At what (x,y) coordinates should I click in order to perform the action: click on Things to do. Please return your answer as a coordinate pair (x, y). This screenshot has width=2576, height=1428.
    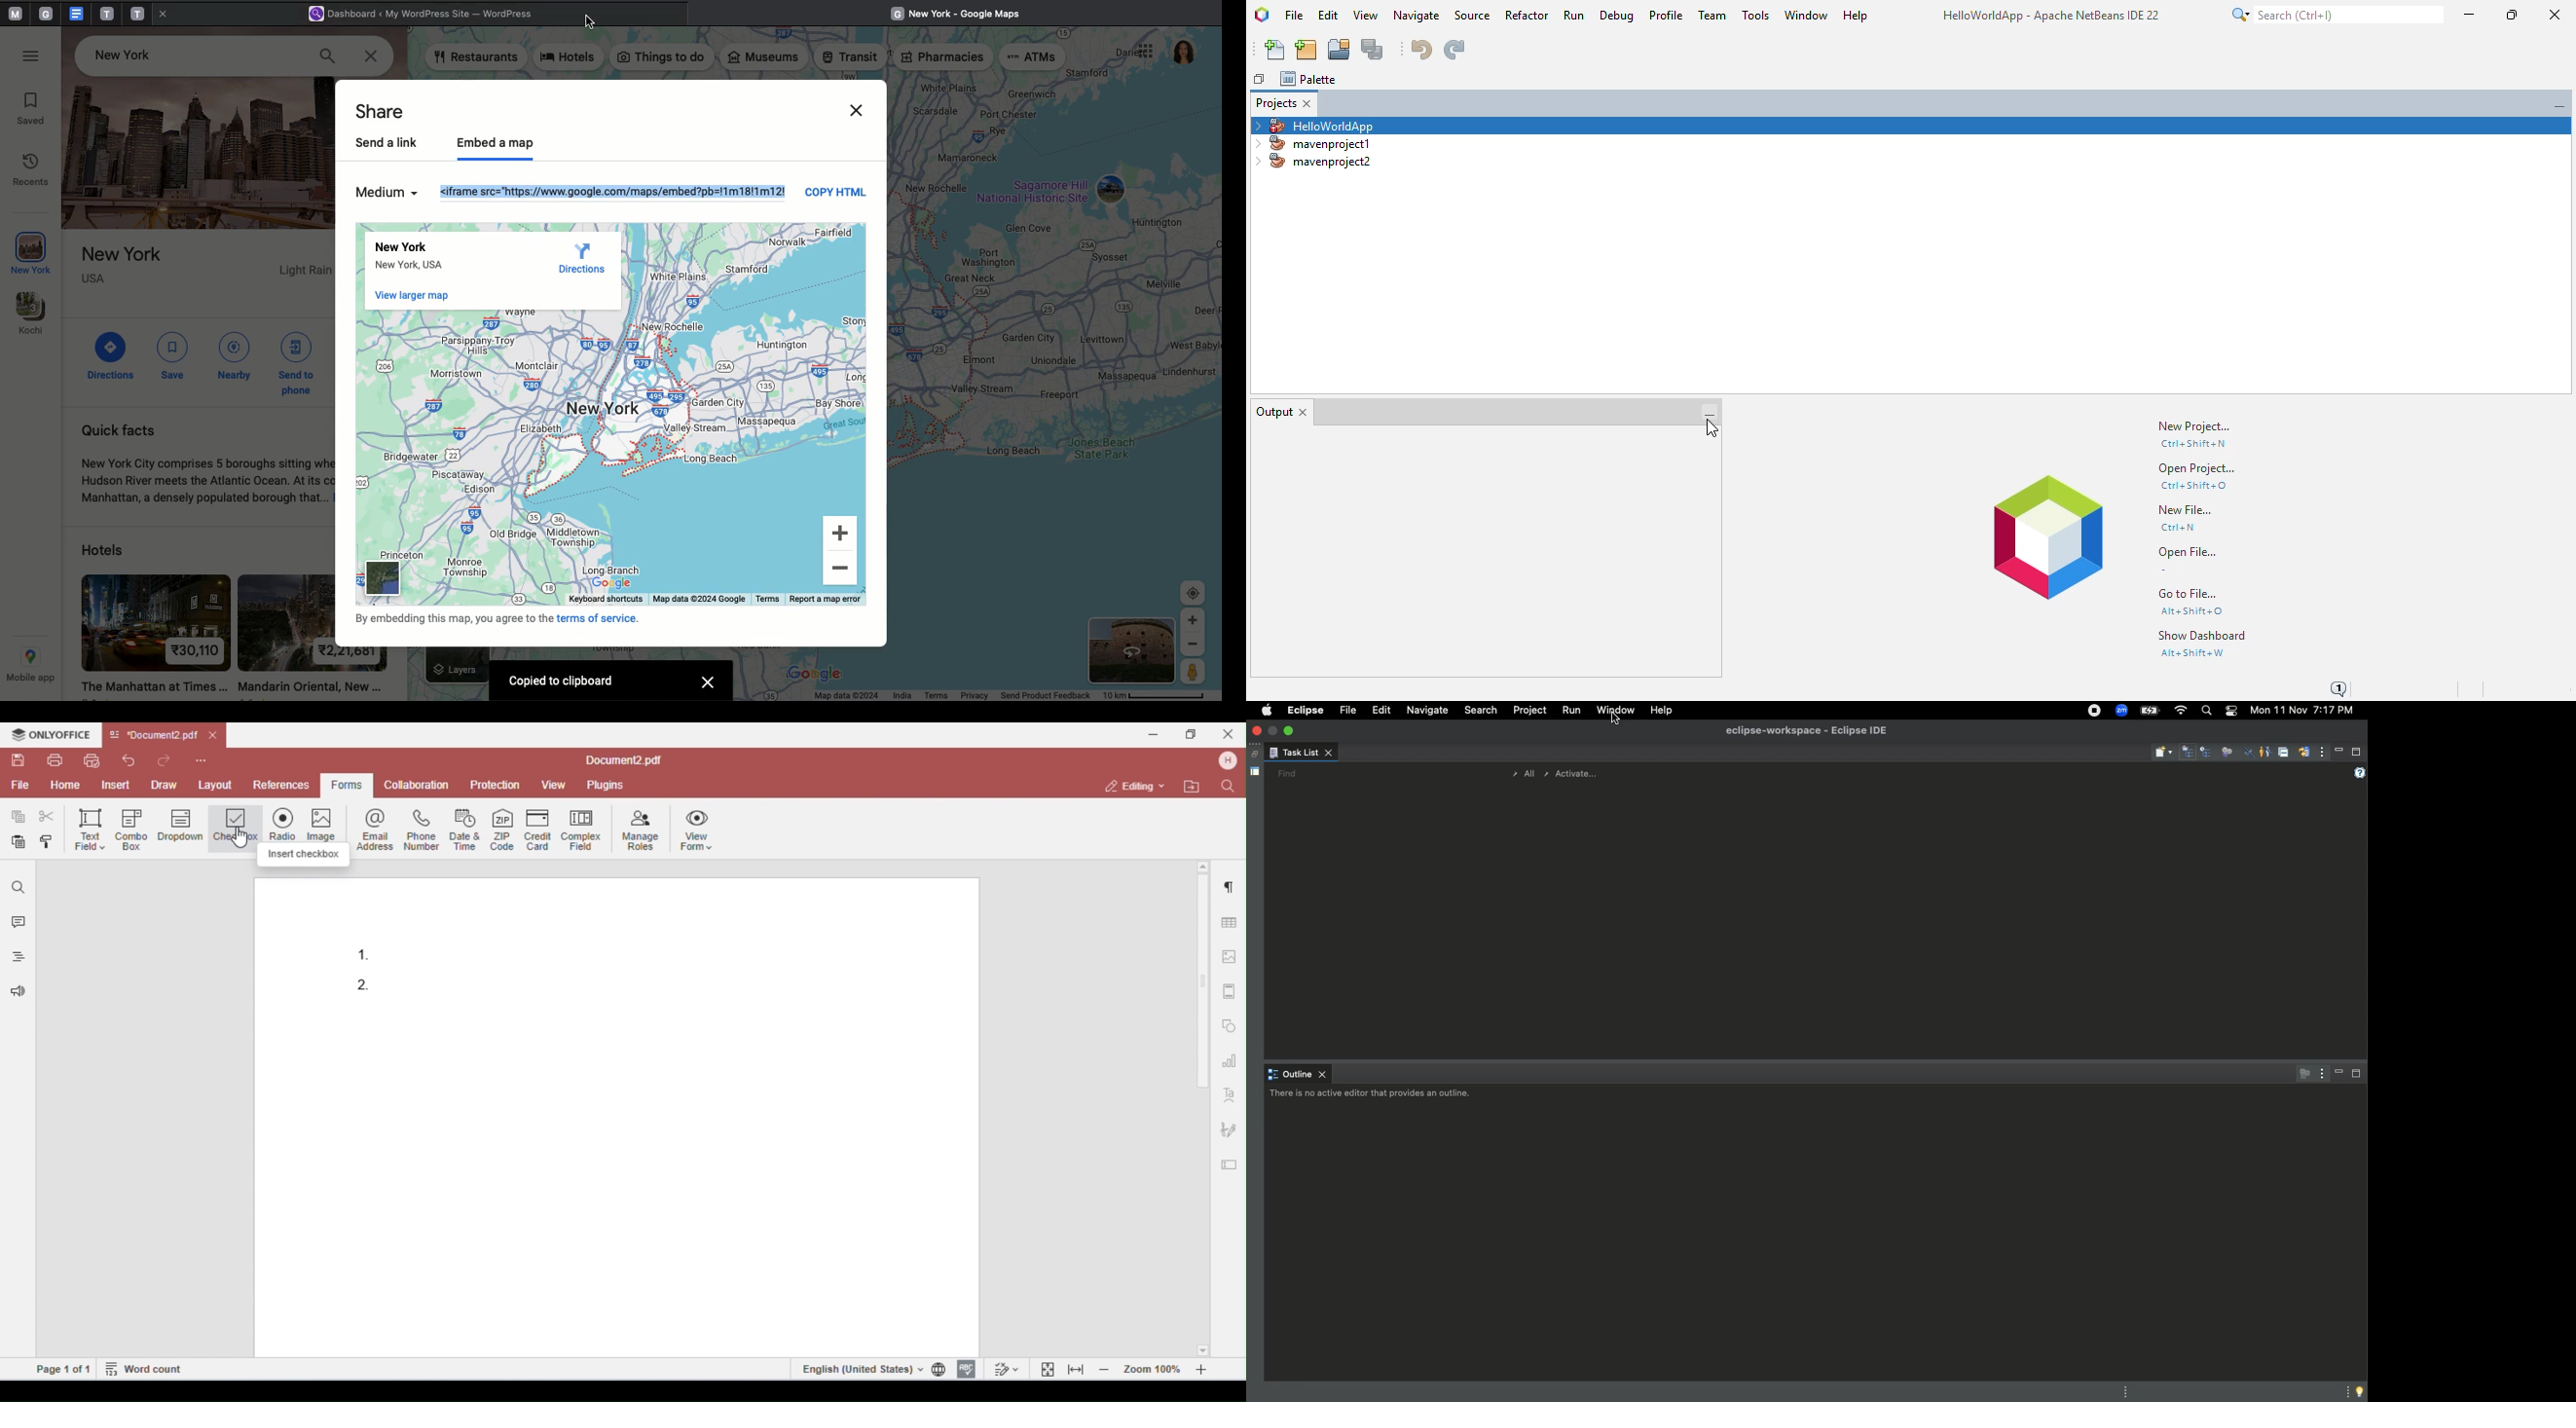
    Looking at the image, I should click on (662, 58).